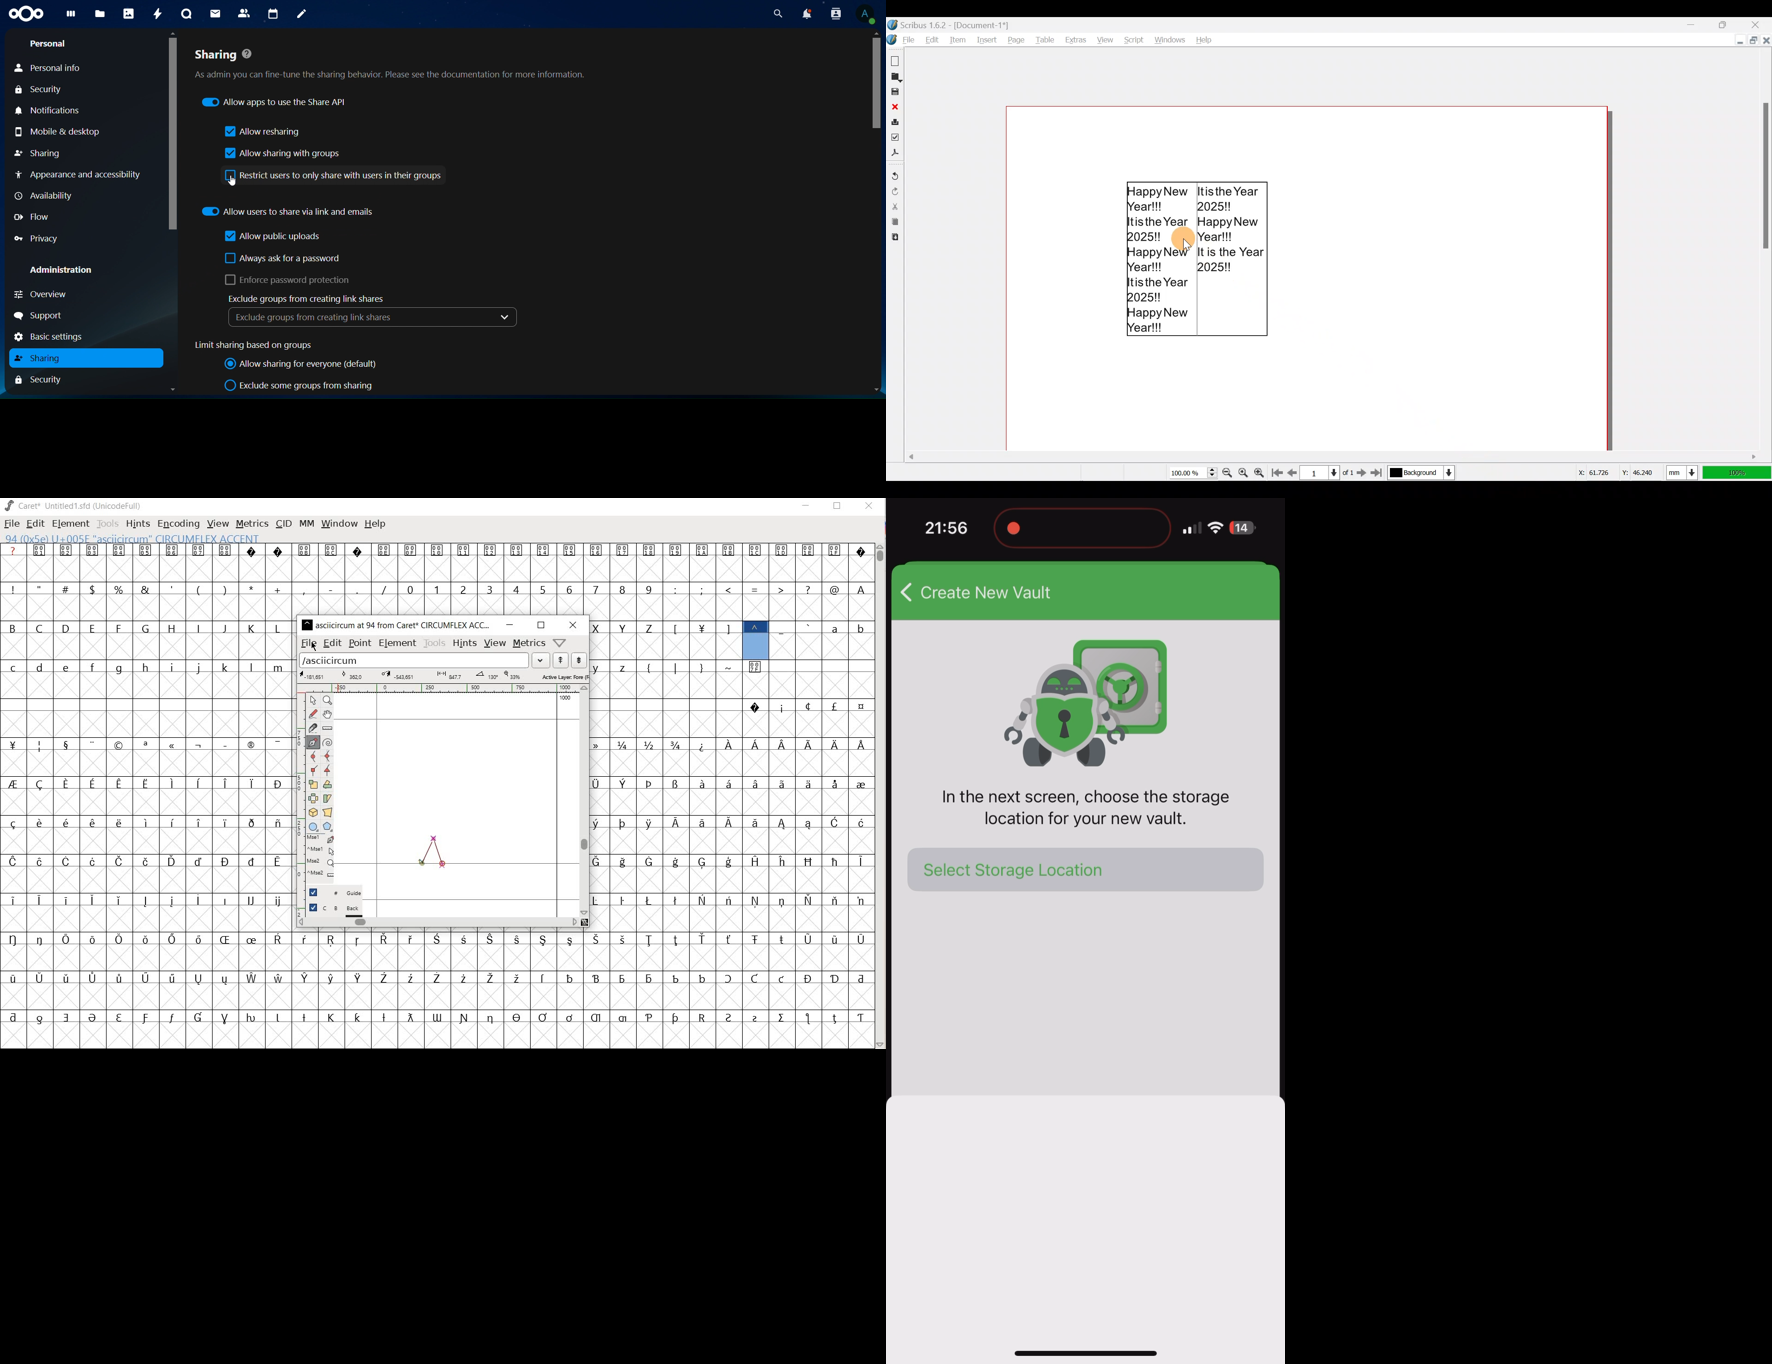  I want to click on SCROLLBAR, so click(881, 795).